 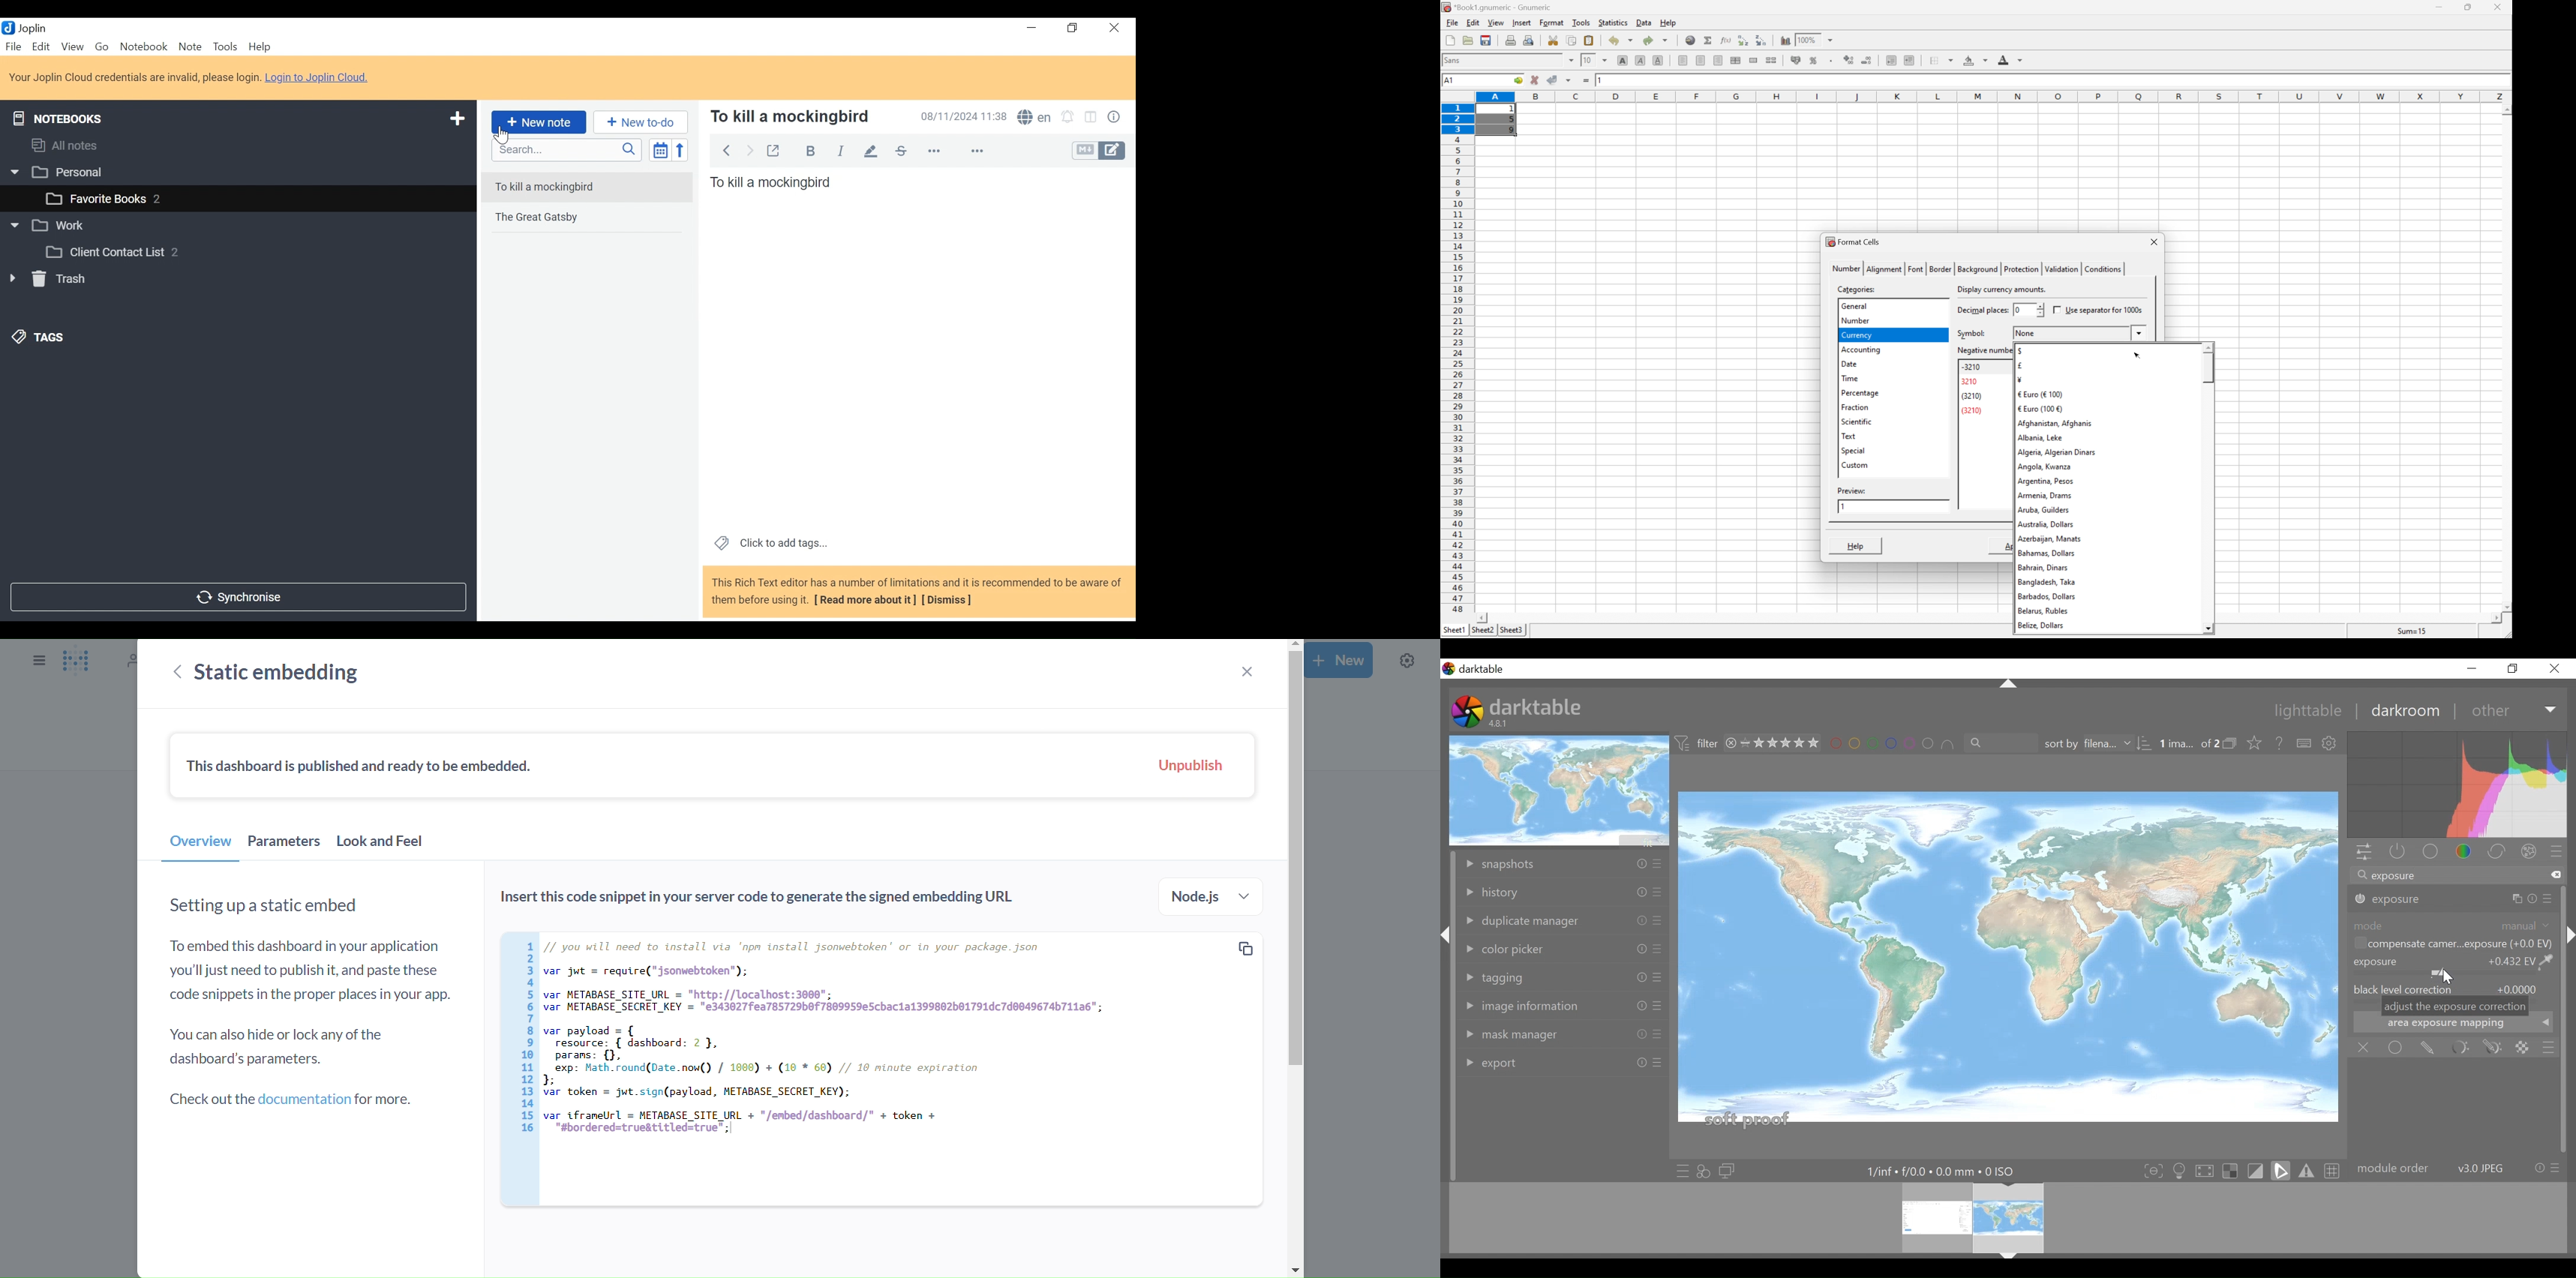 I want to click on borders, so click(x=1940, y=60).